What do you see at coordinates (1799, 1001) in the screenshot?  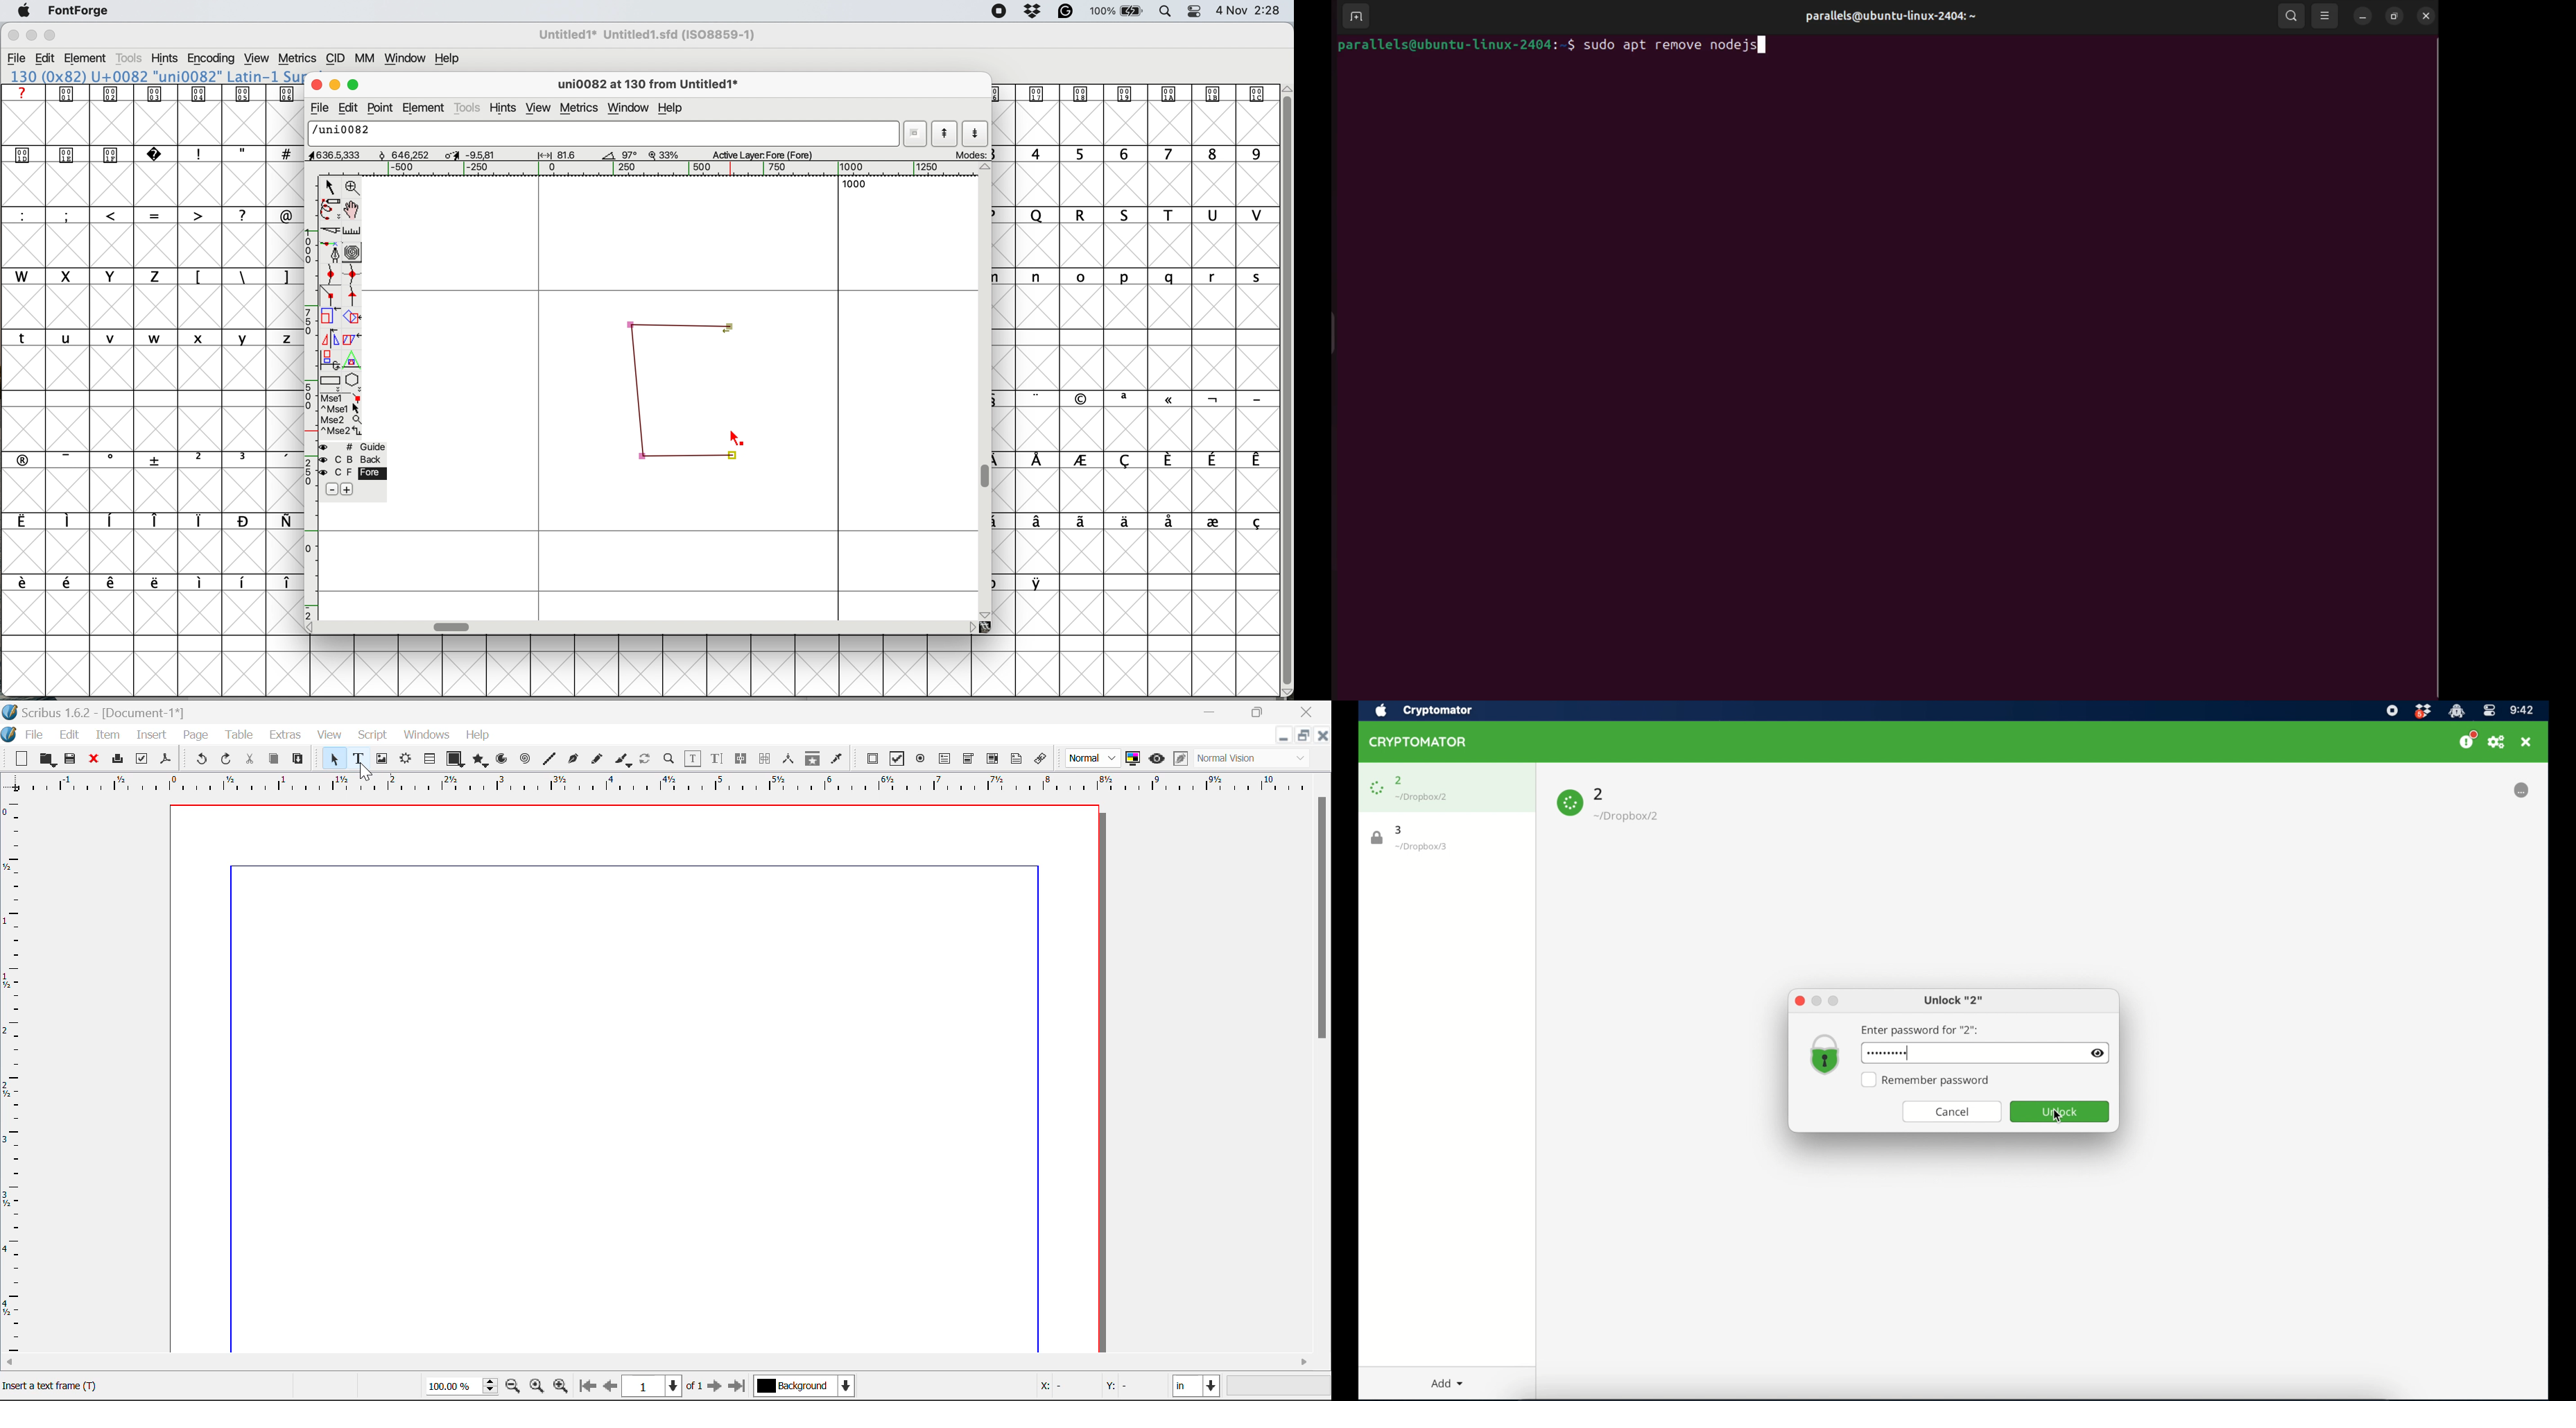 I see `close` at bounding box center [1799, 1001].